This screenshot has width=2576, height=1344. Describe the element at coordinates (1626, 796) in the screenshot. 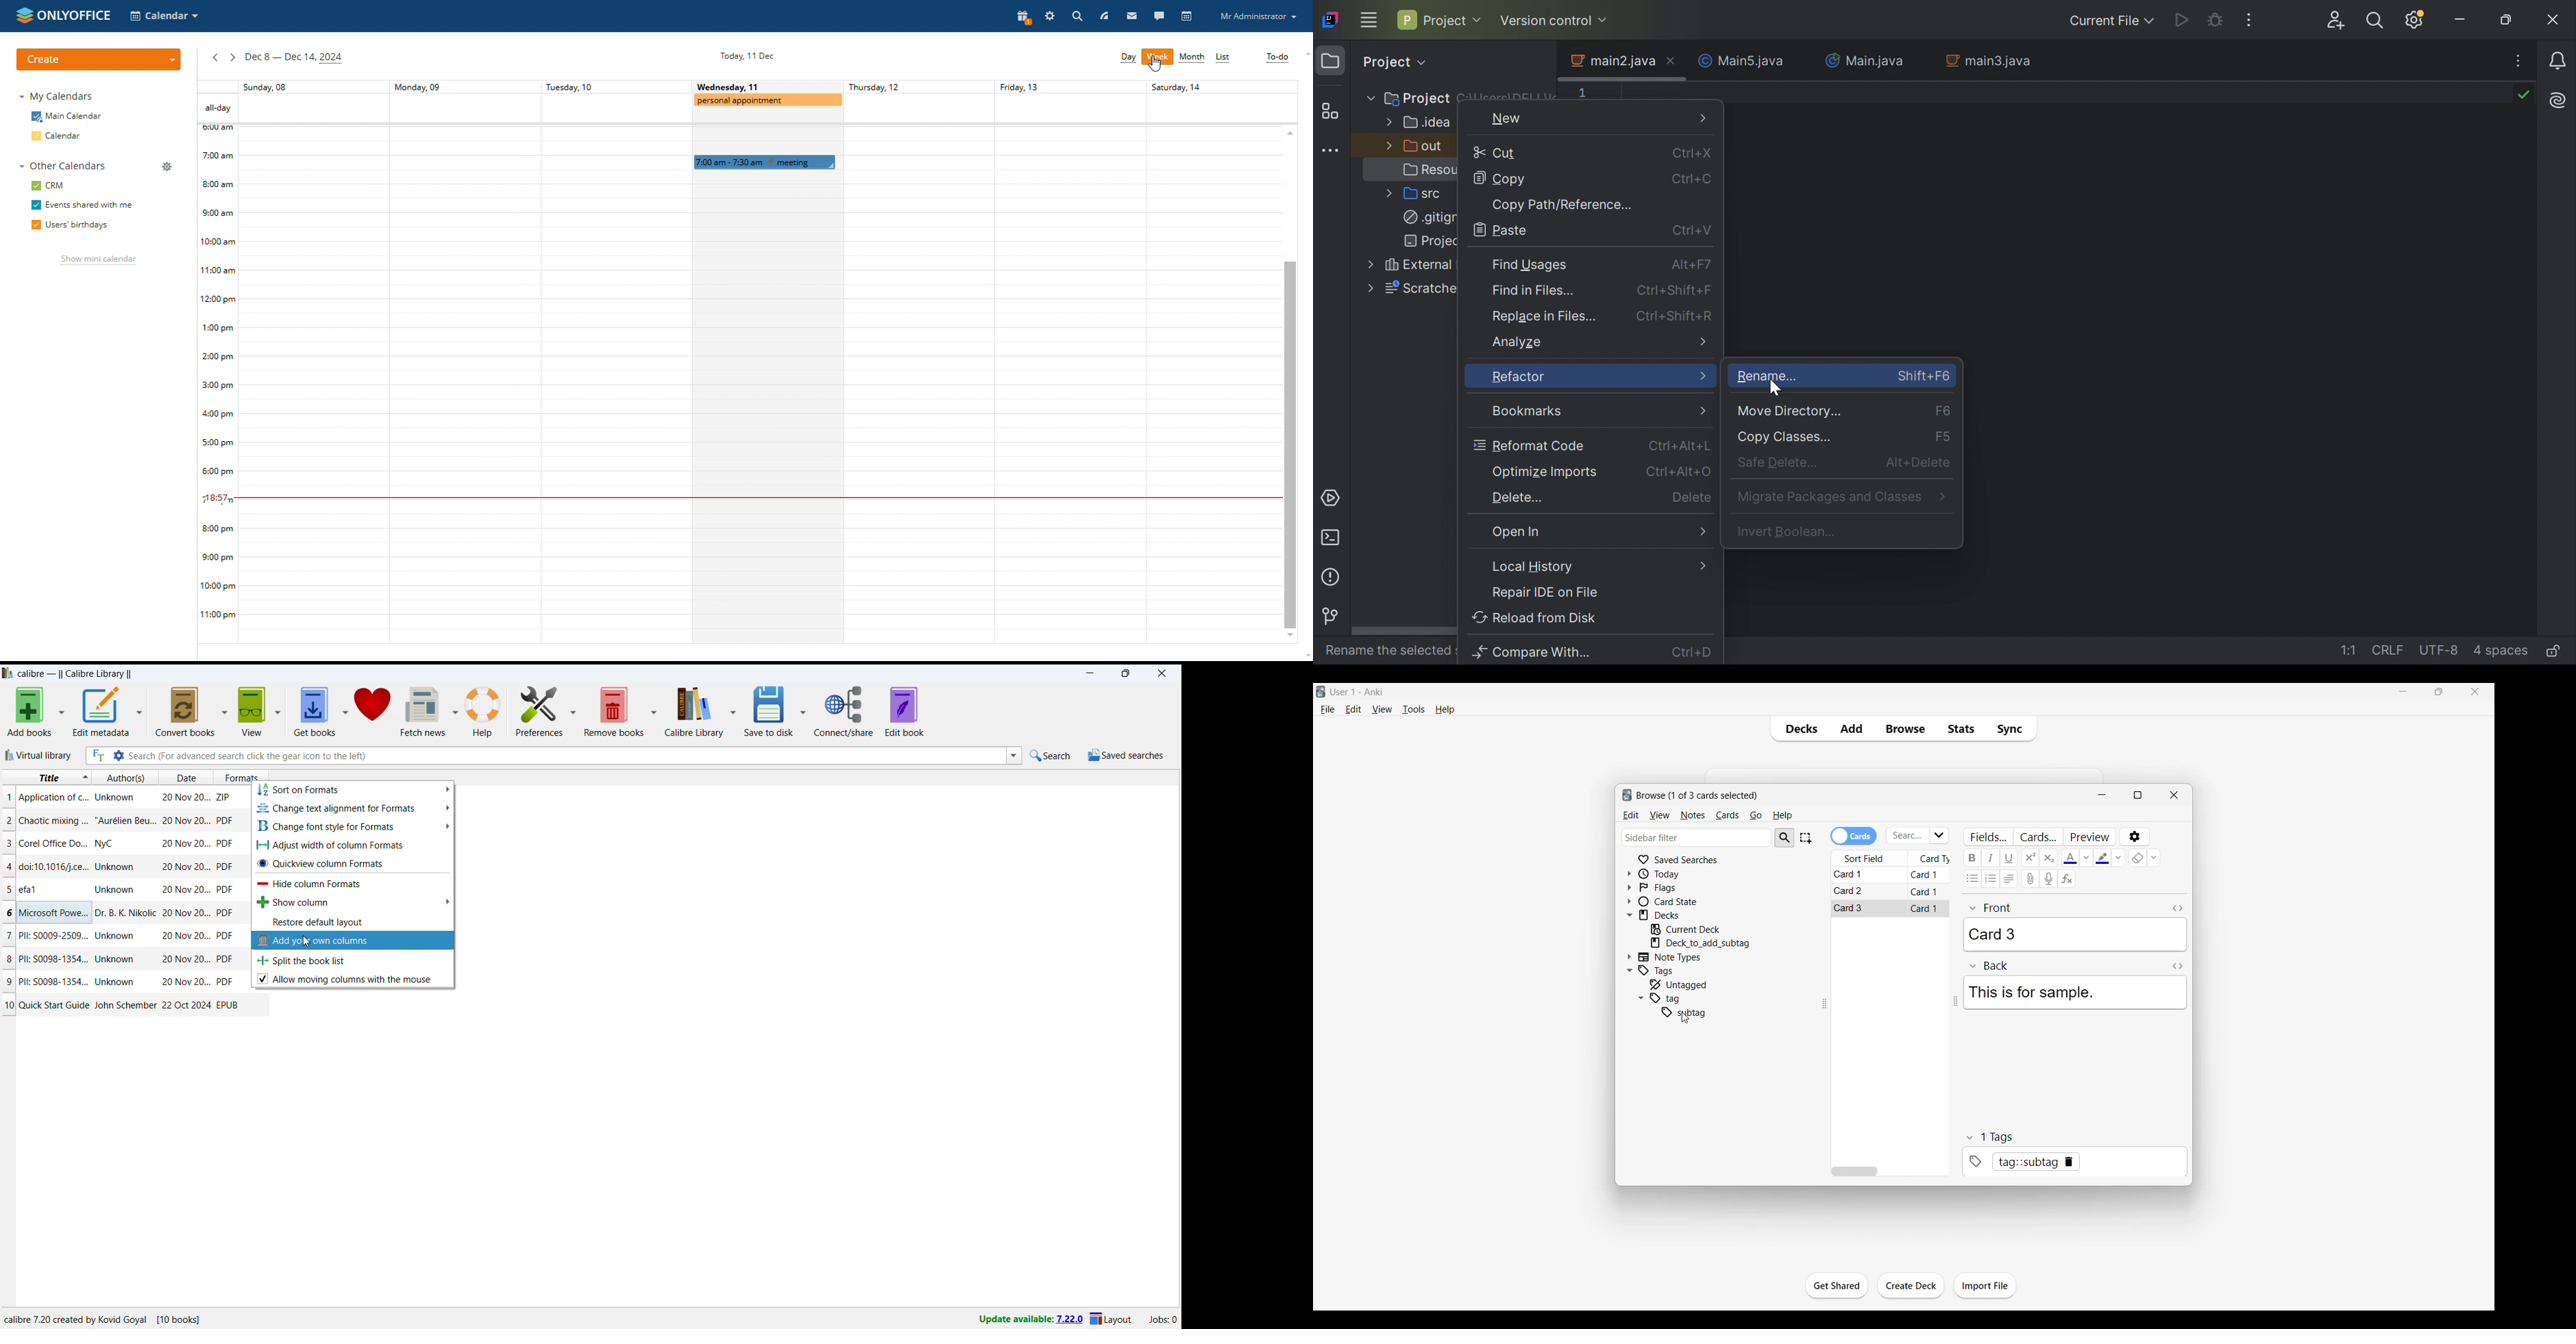

I see `logo` at that location.